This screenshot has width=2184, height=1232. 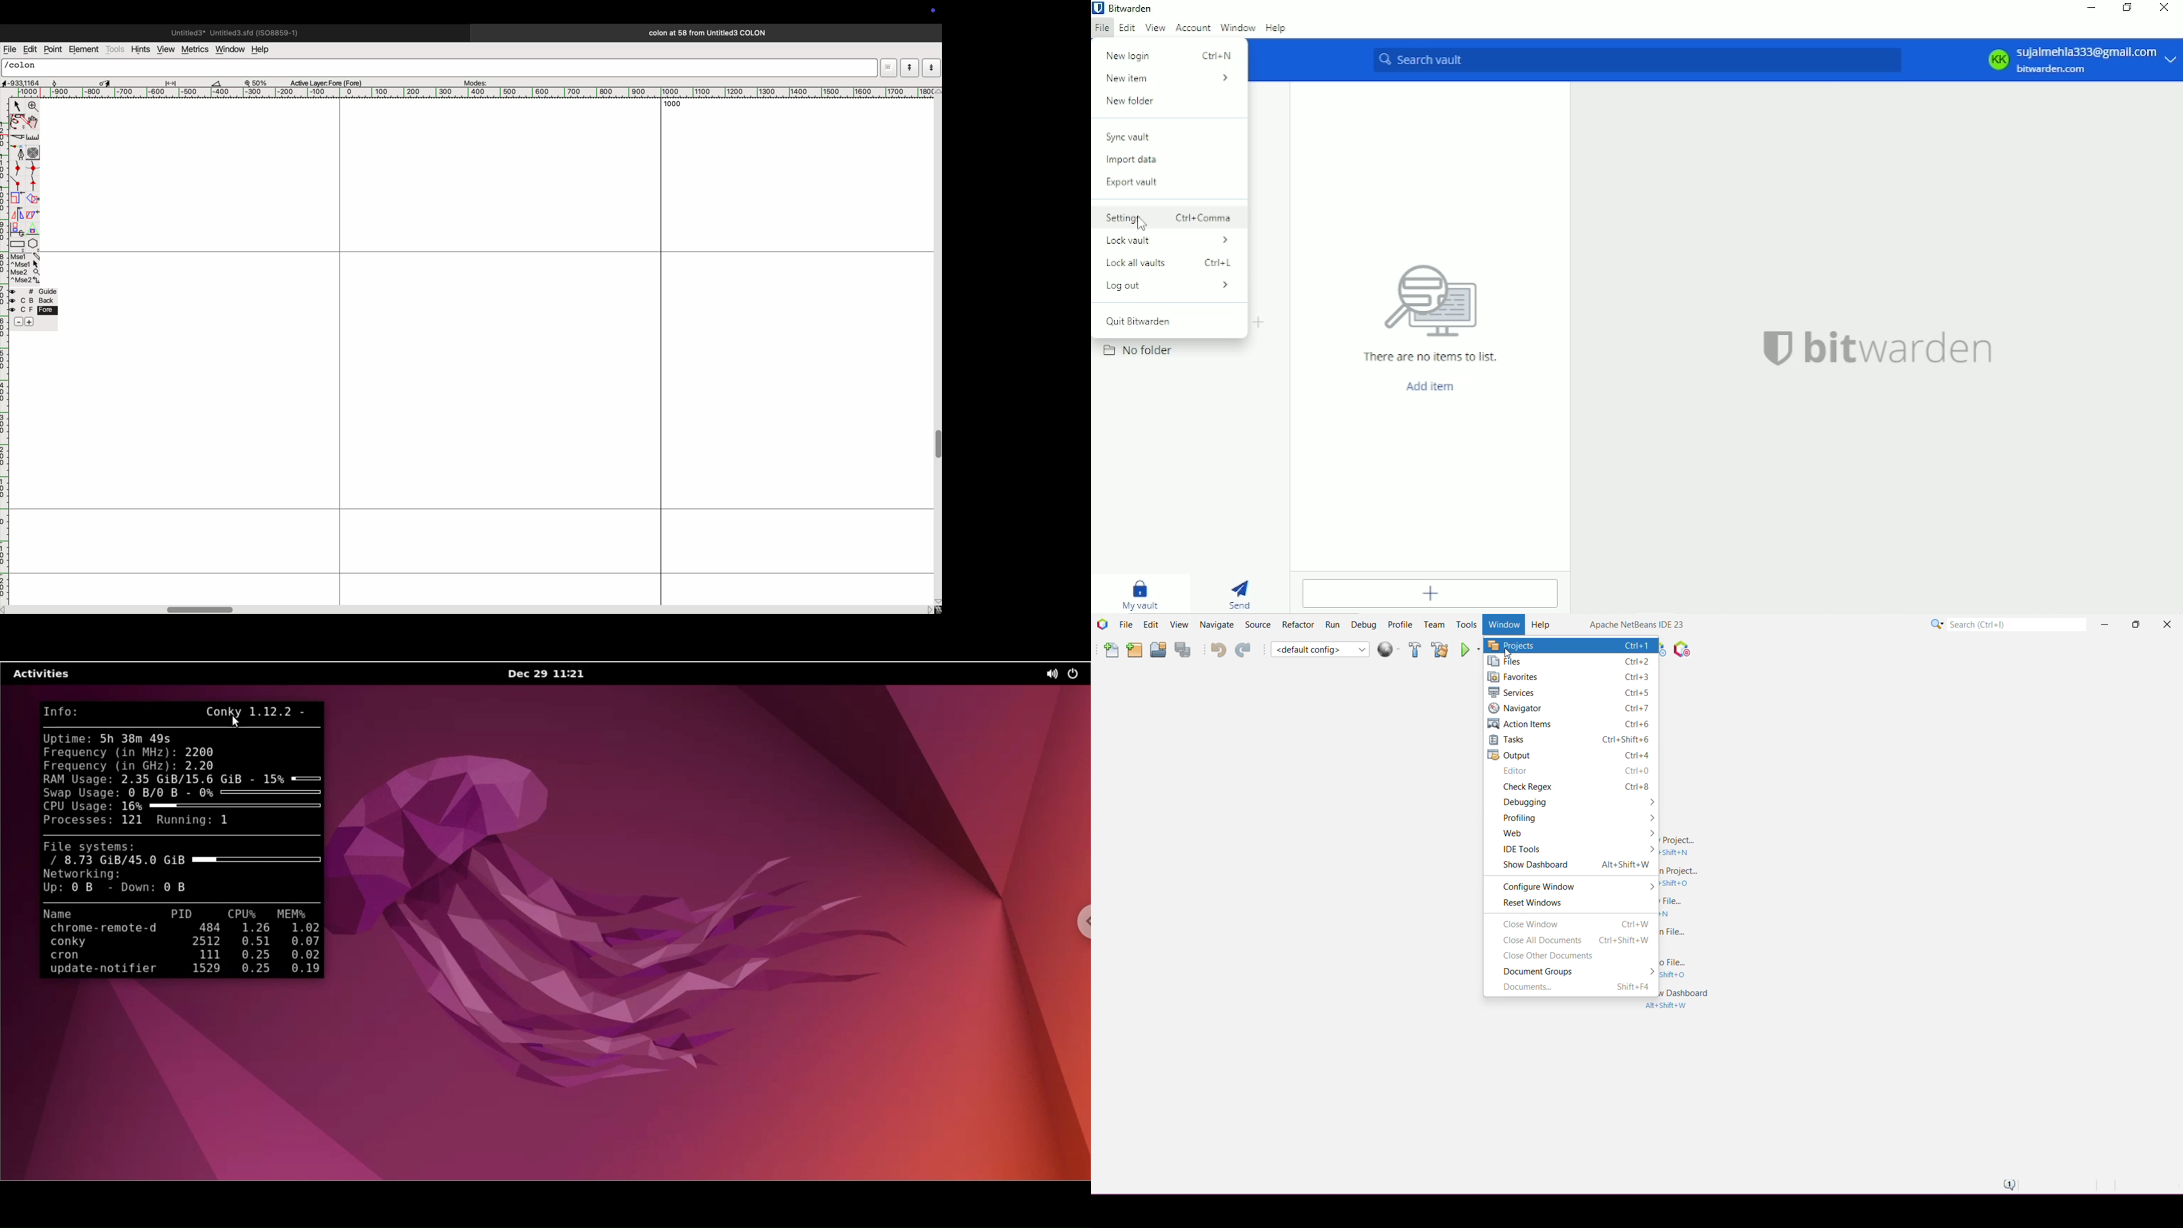 What do you see at coordinates (54, 50) in the screenshot?
I see `point` at bounding box center [54, 50].